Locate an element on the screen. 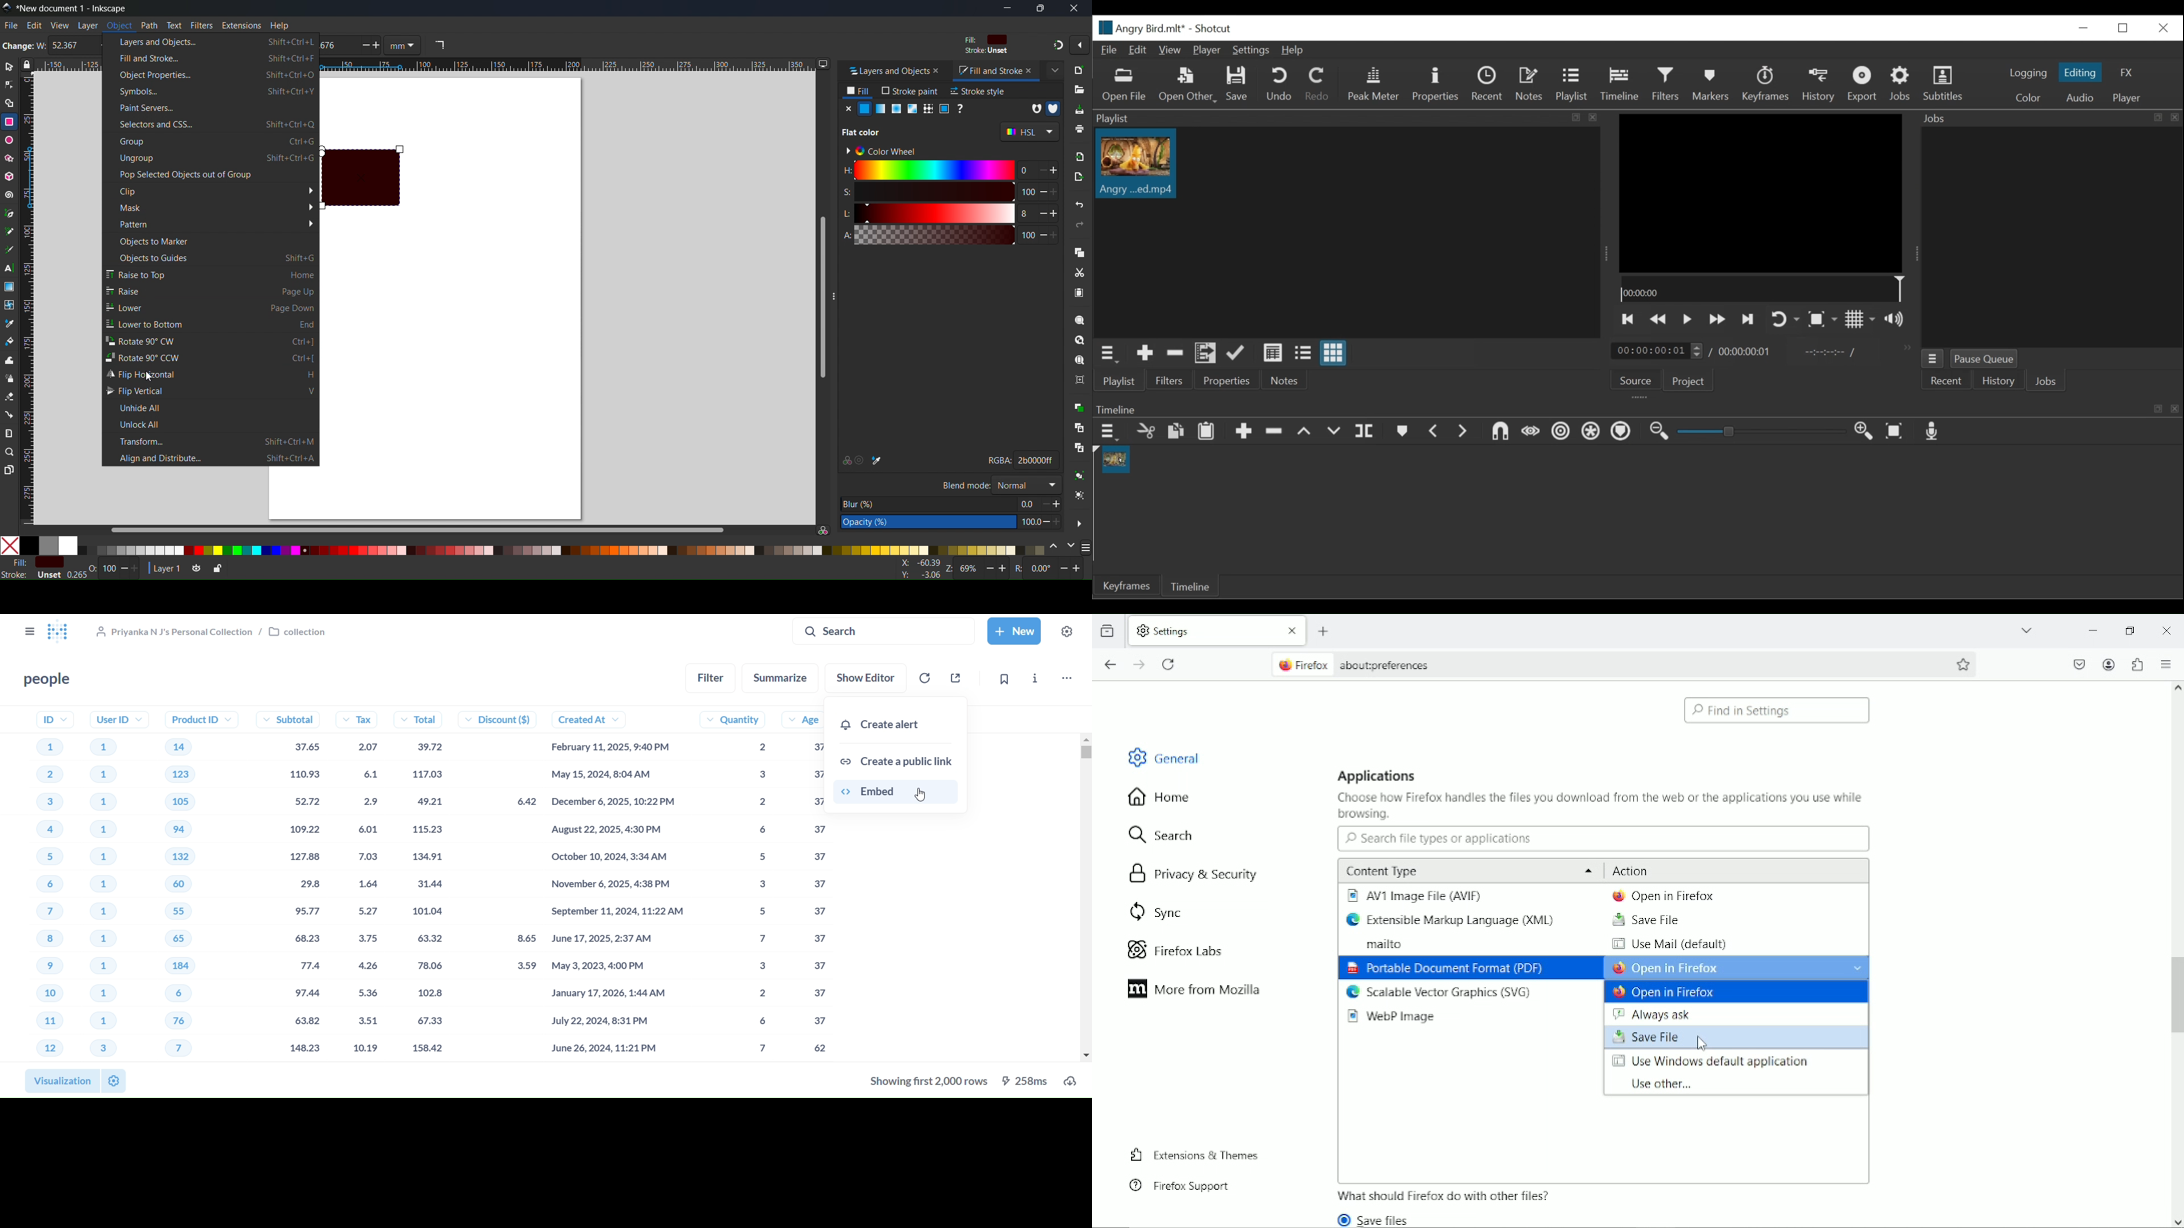 This screenshot has width=2184, height=1232. Black is located at coordinates (29, 545).